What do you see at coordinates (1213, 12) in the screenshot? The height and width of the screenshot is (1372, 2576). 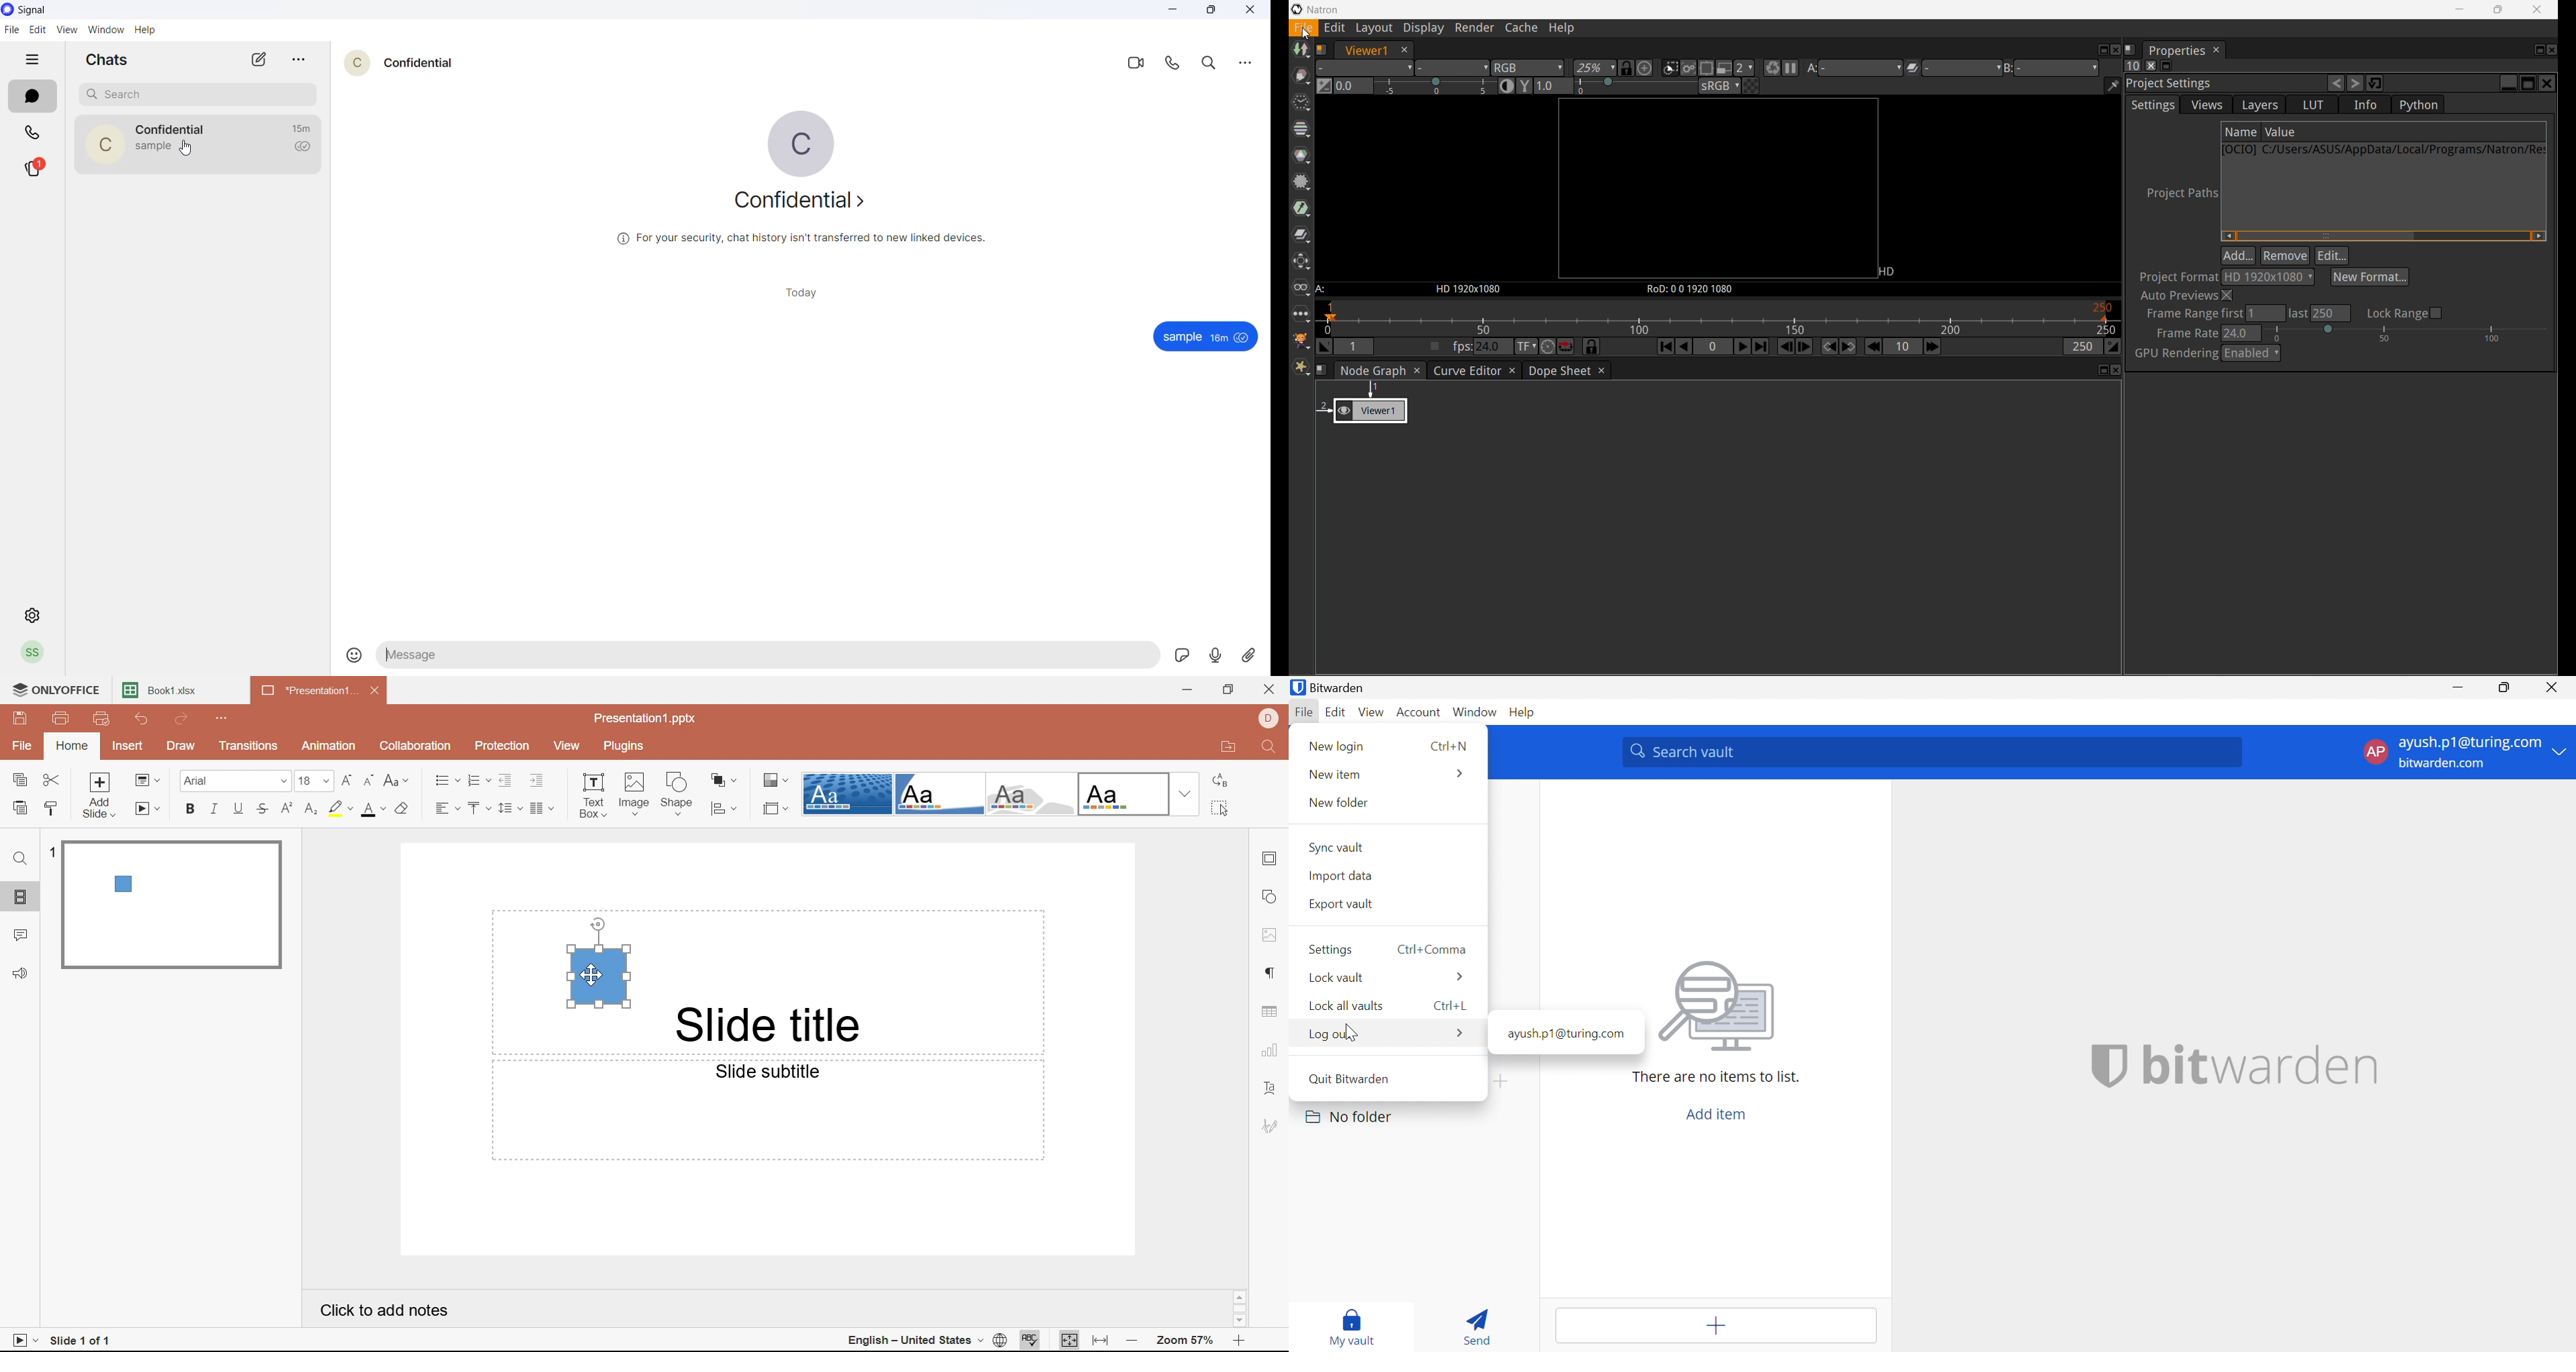 I see `maximize` at bounding box center [1213, 12].